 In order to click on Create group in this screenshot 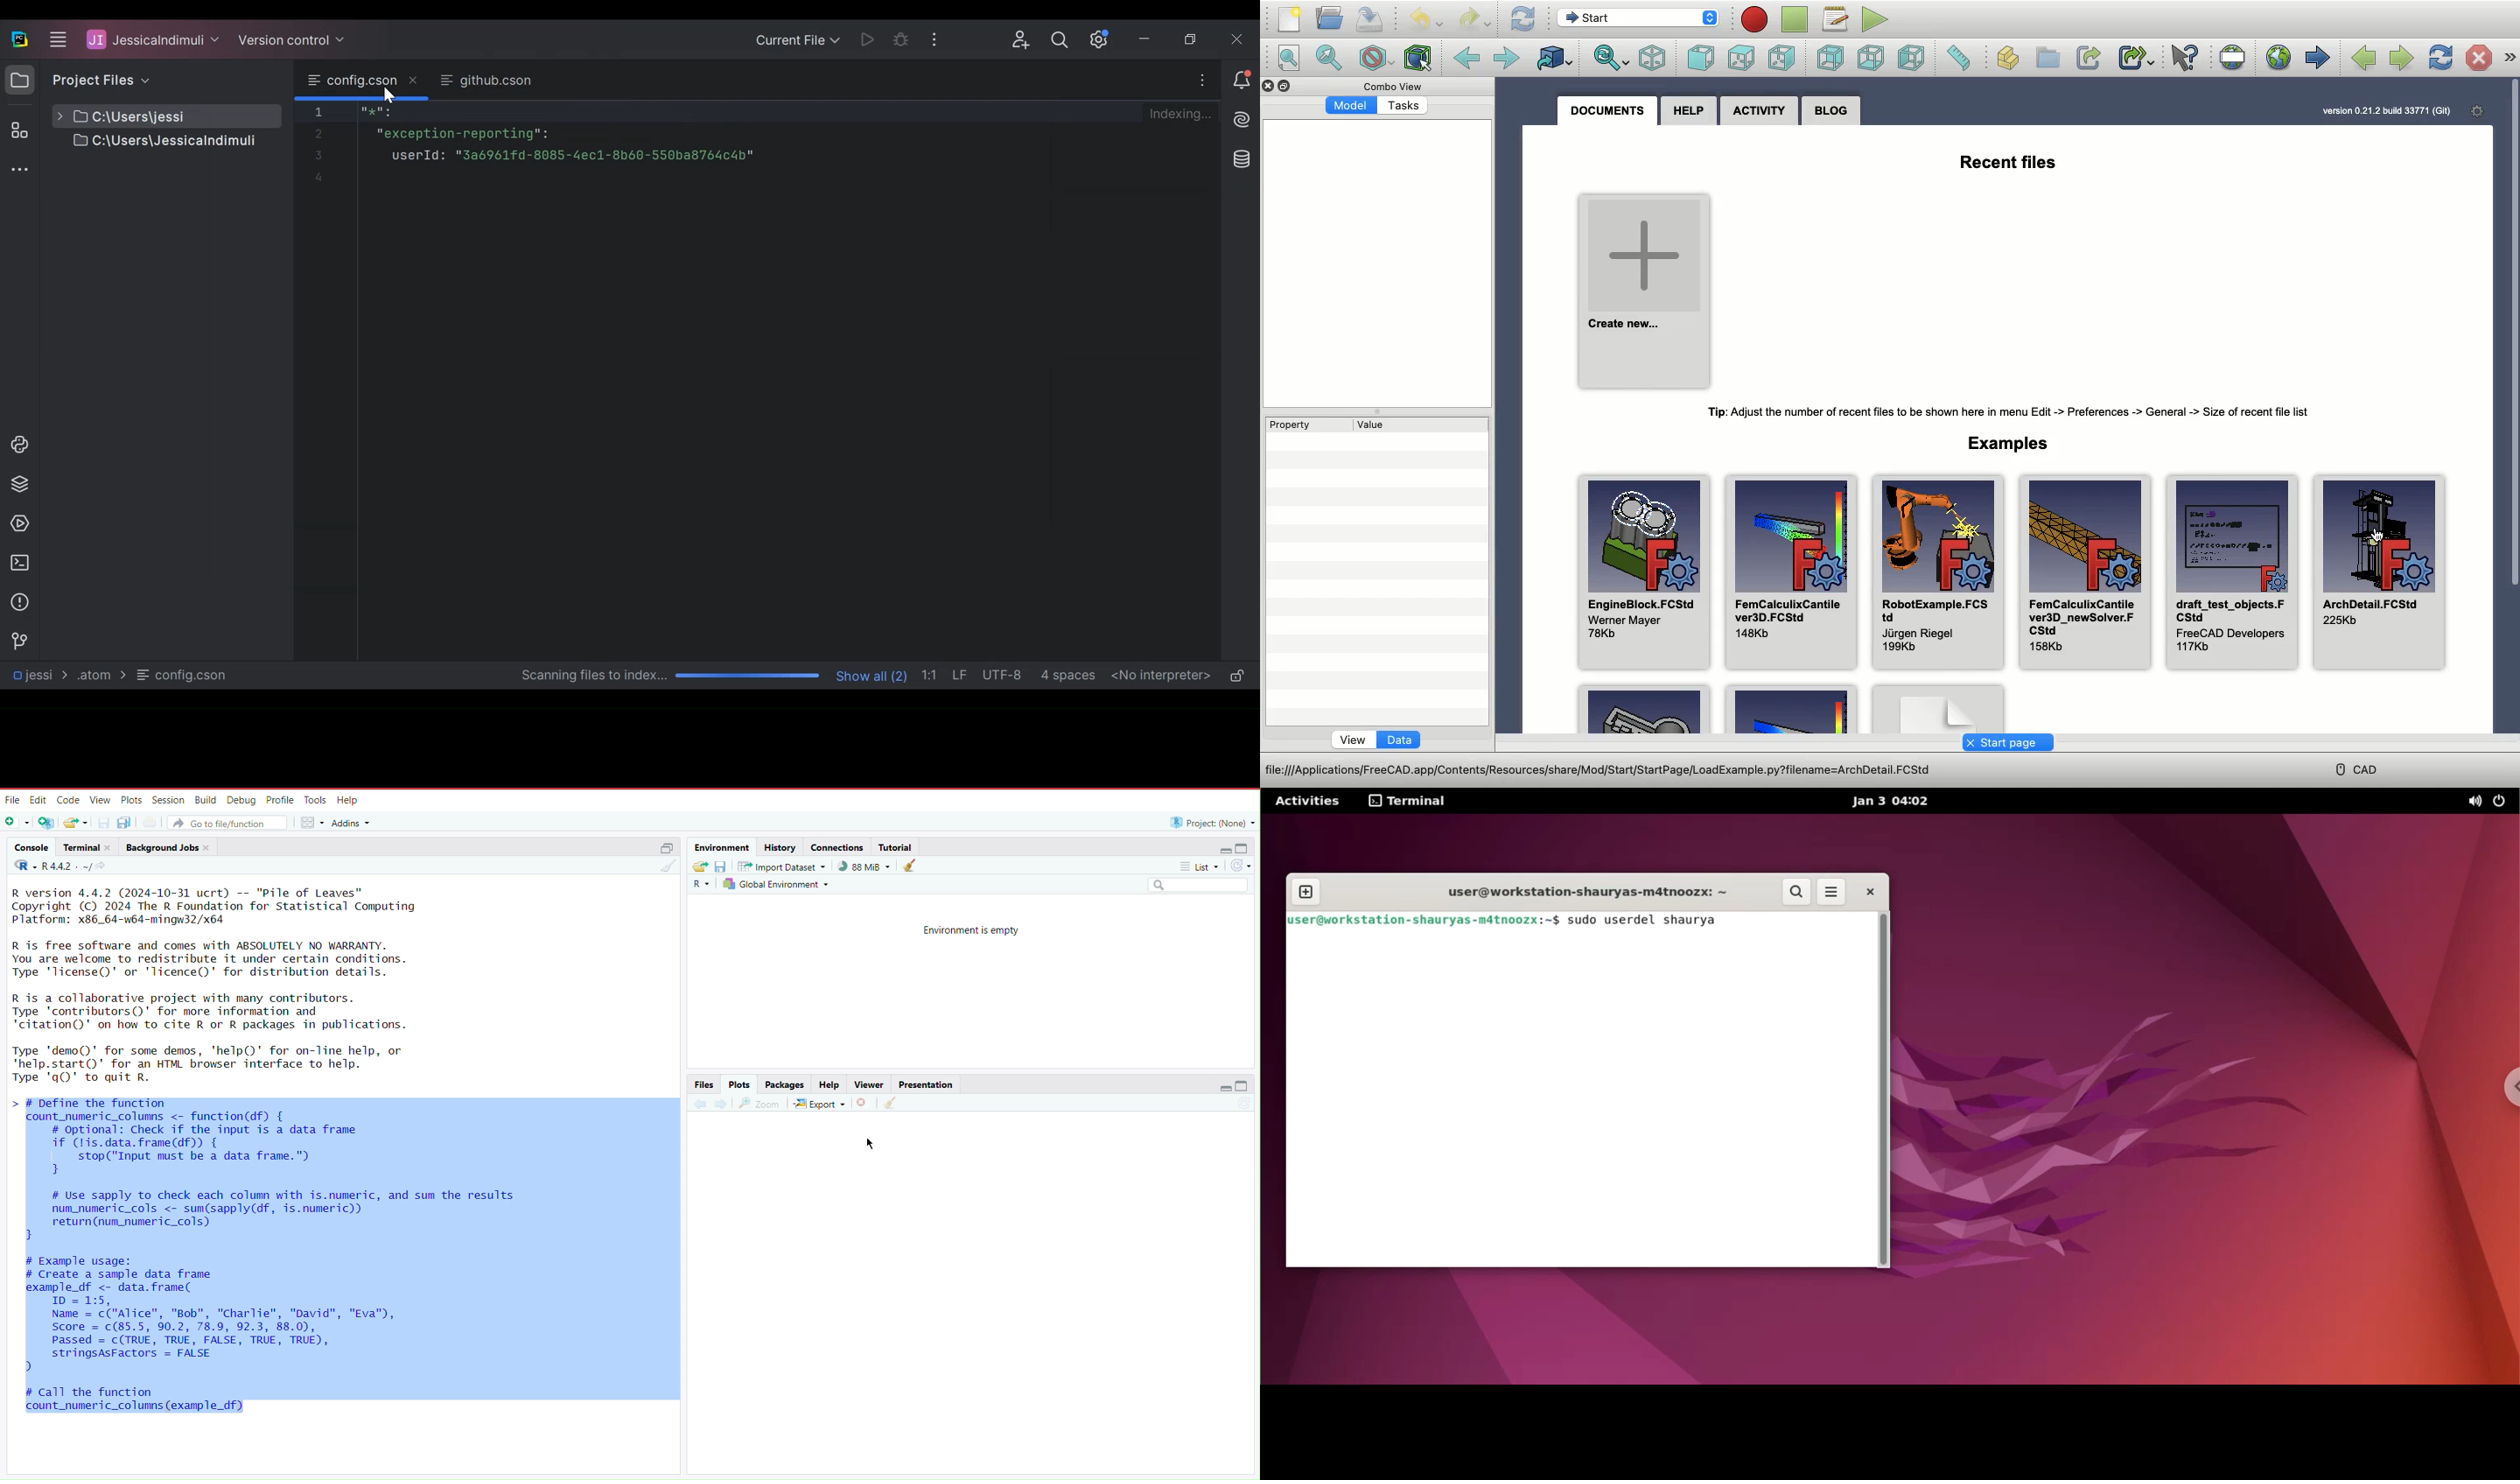, I will do `click(2047, 58)`.